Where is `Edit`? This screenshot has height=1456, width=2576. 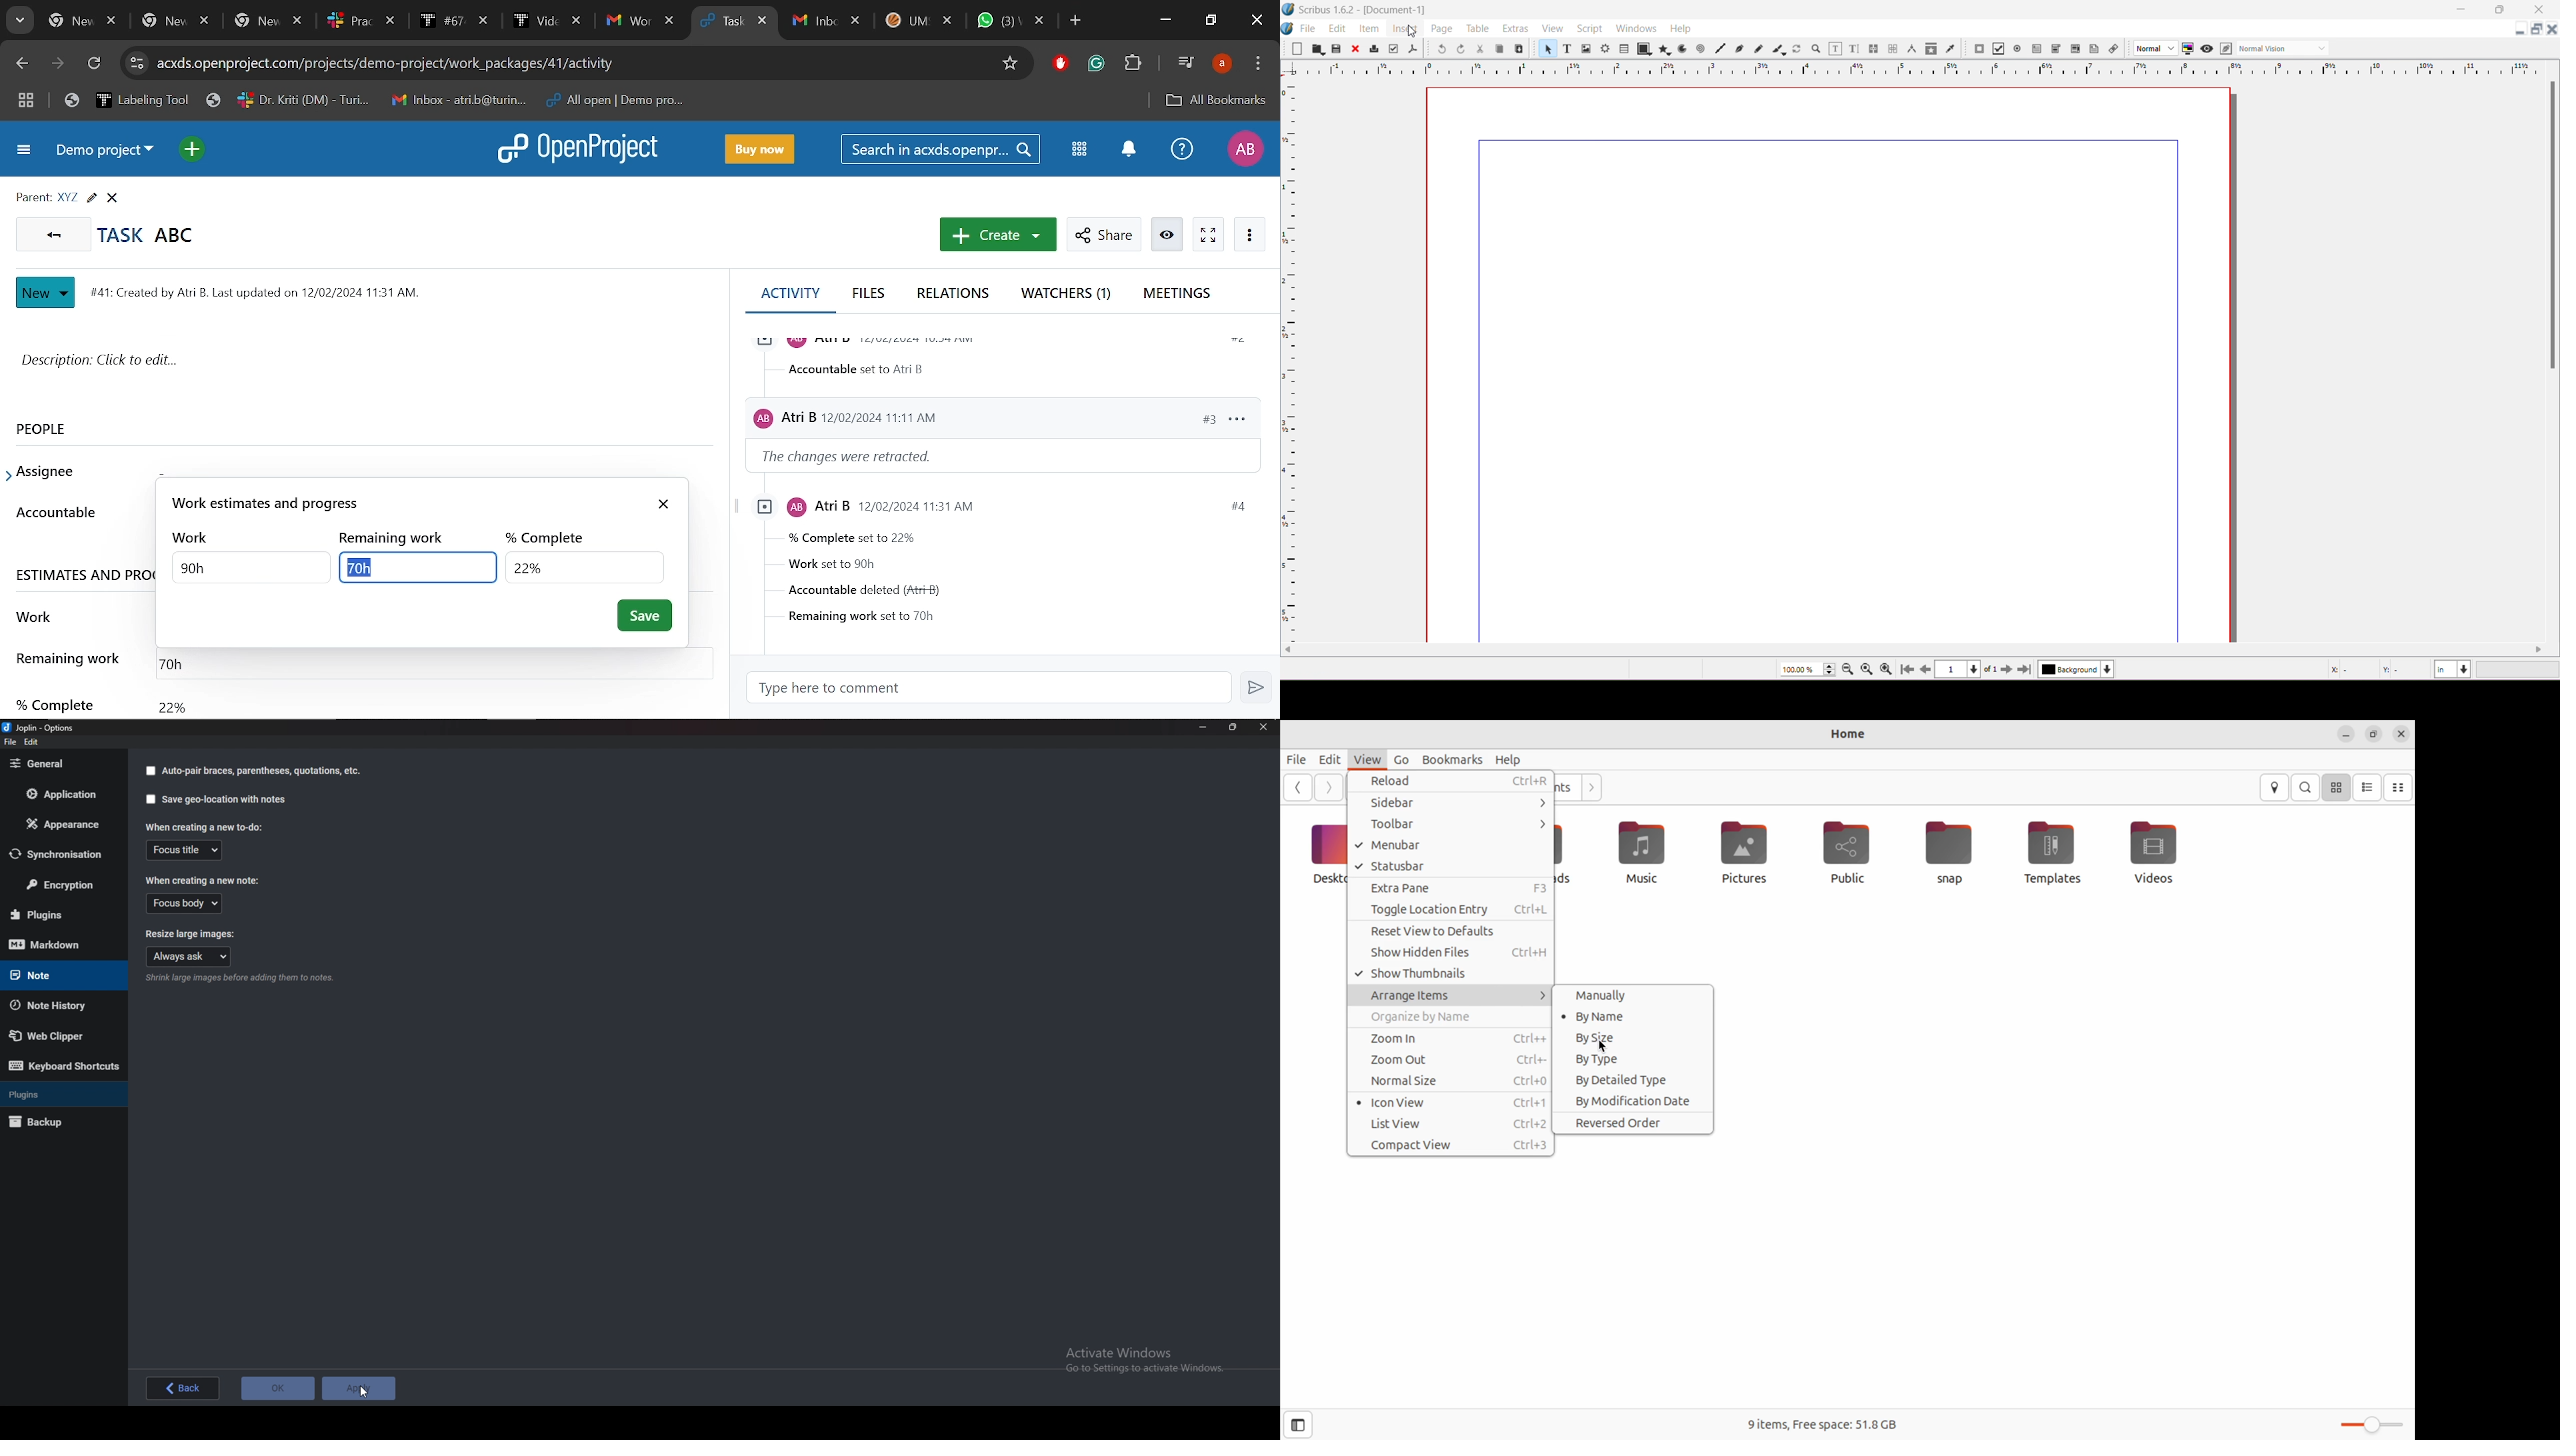
Edit is located at coordinates (1337, 29).